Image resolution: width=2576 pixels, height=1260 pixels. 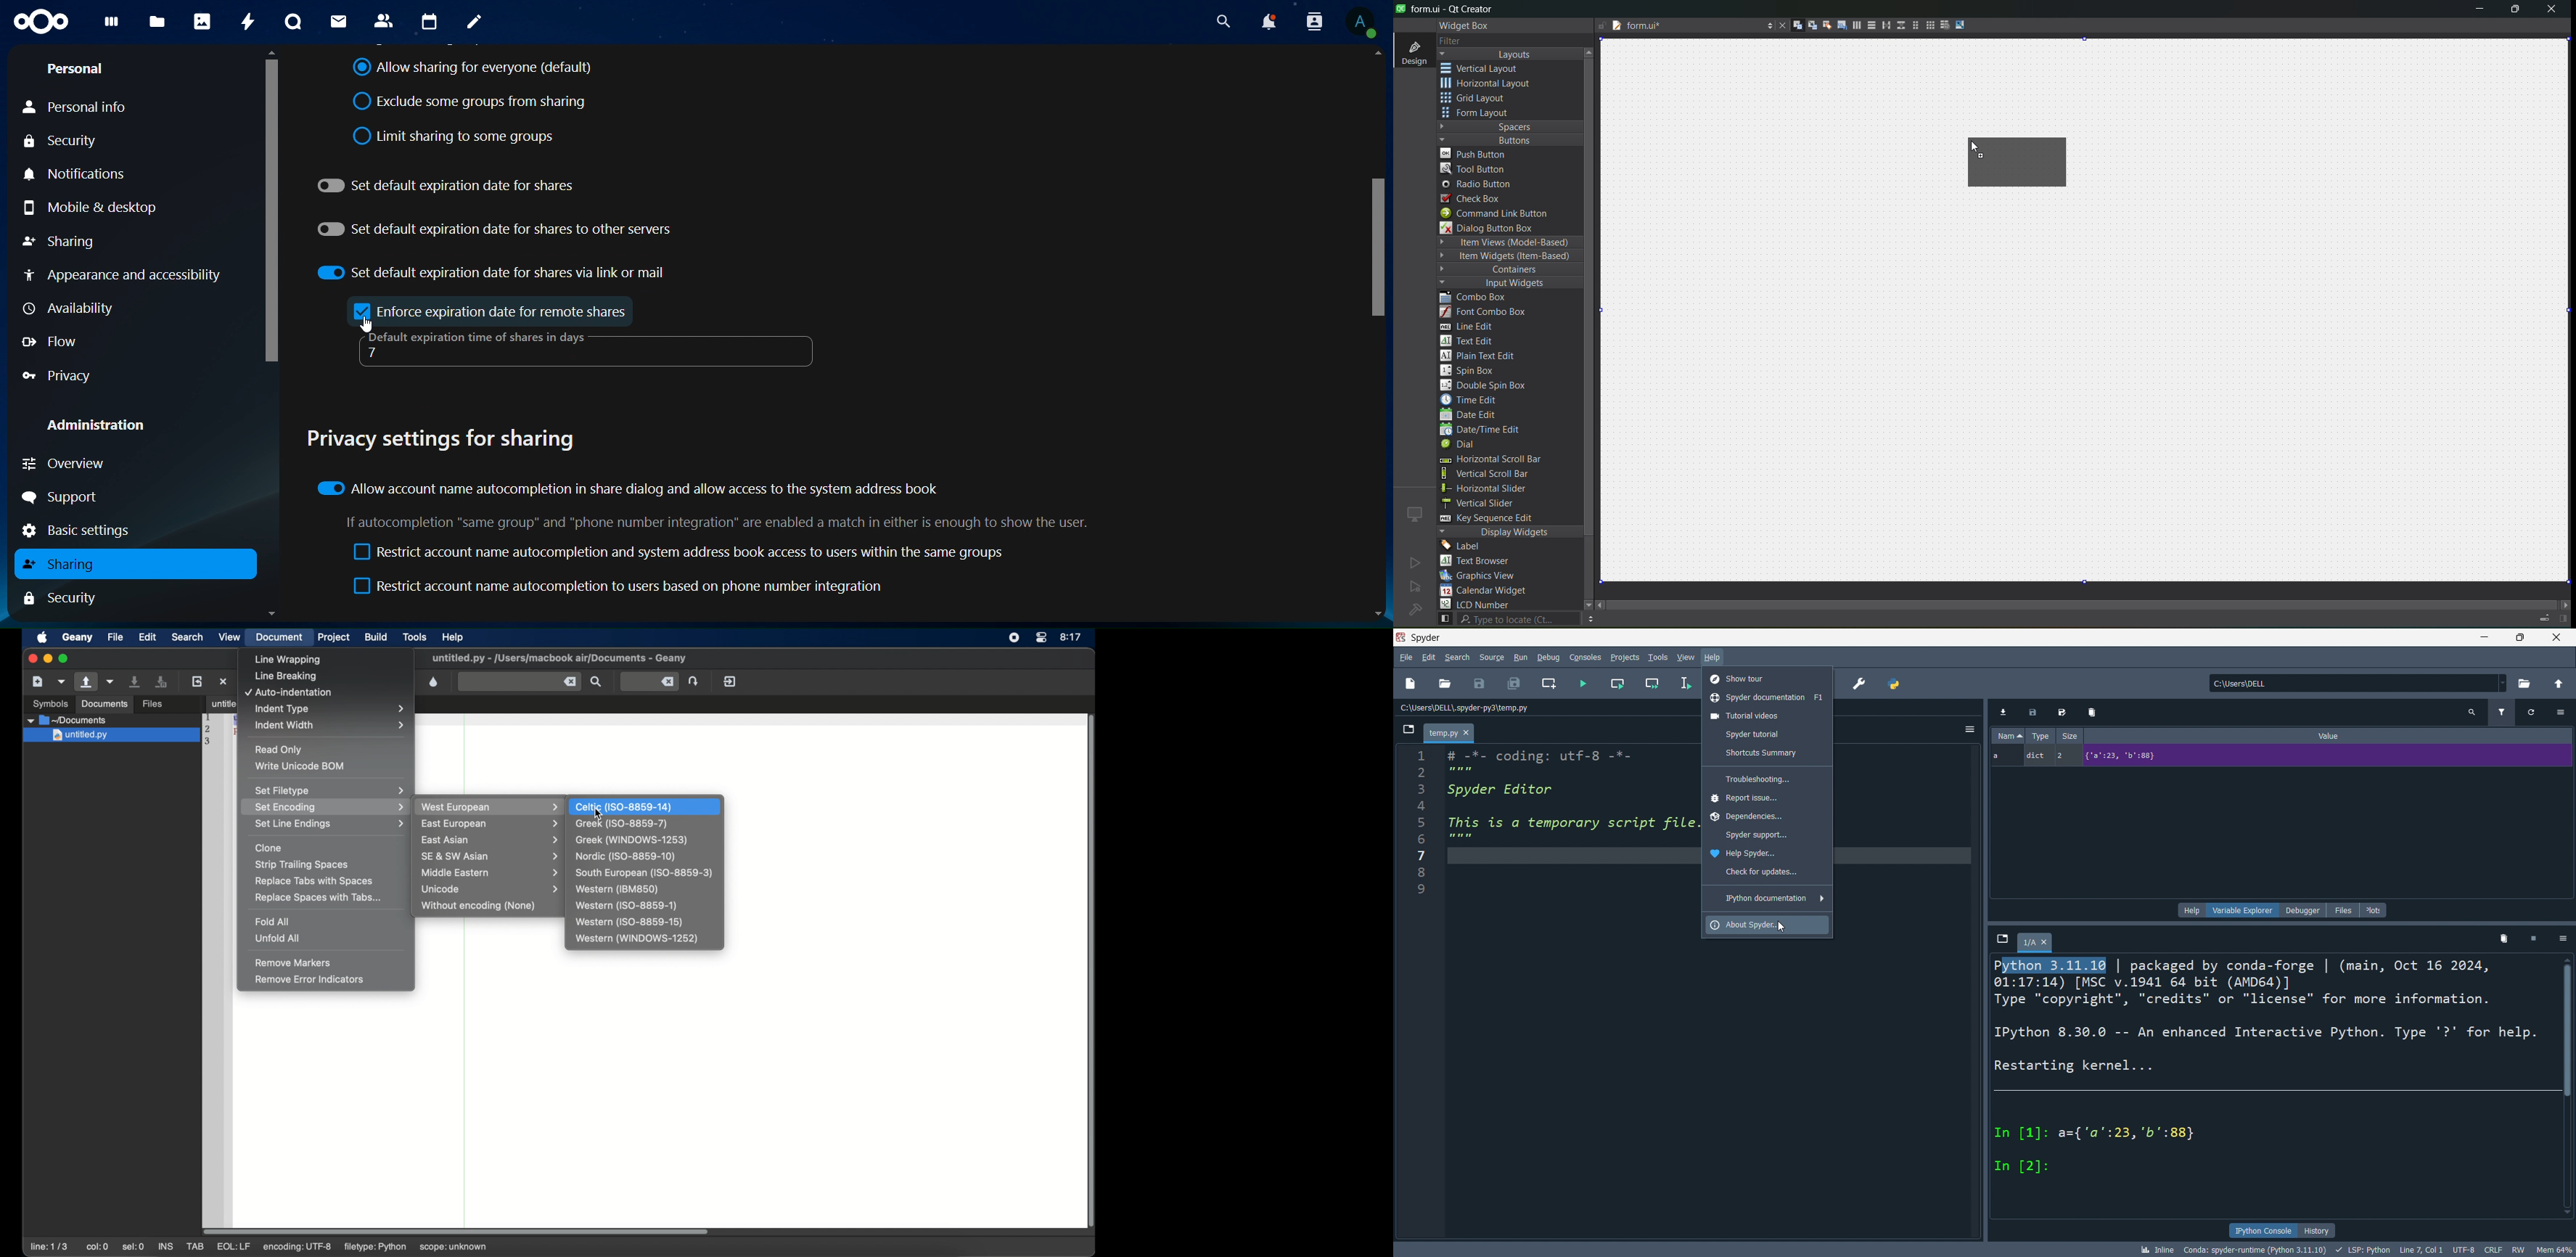 I want to click on fold all, so click(x=273, y=921).